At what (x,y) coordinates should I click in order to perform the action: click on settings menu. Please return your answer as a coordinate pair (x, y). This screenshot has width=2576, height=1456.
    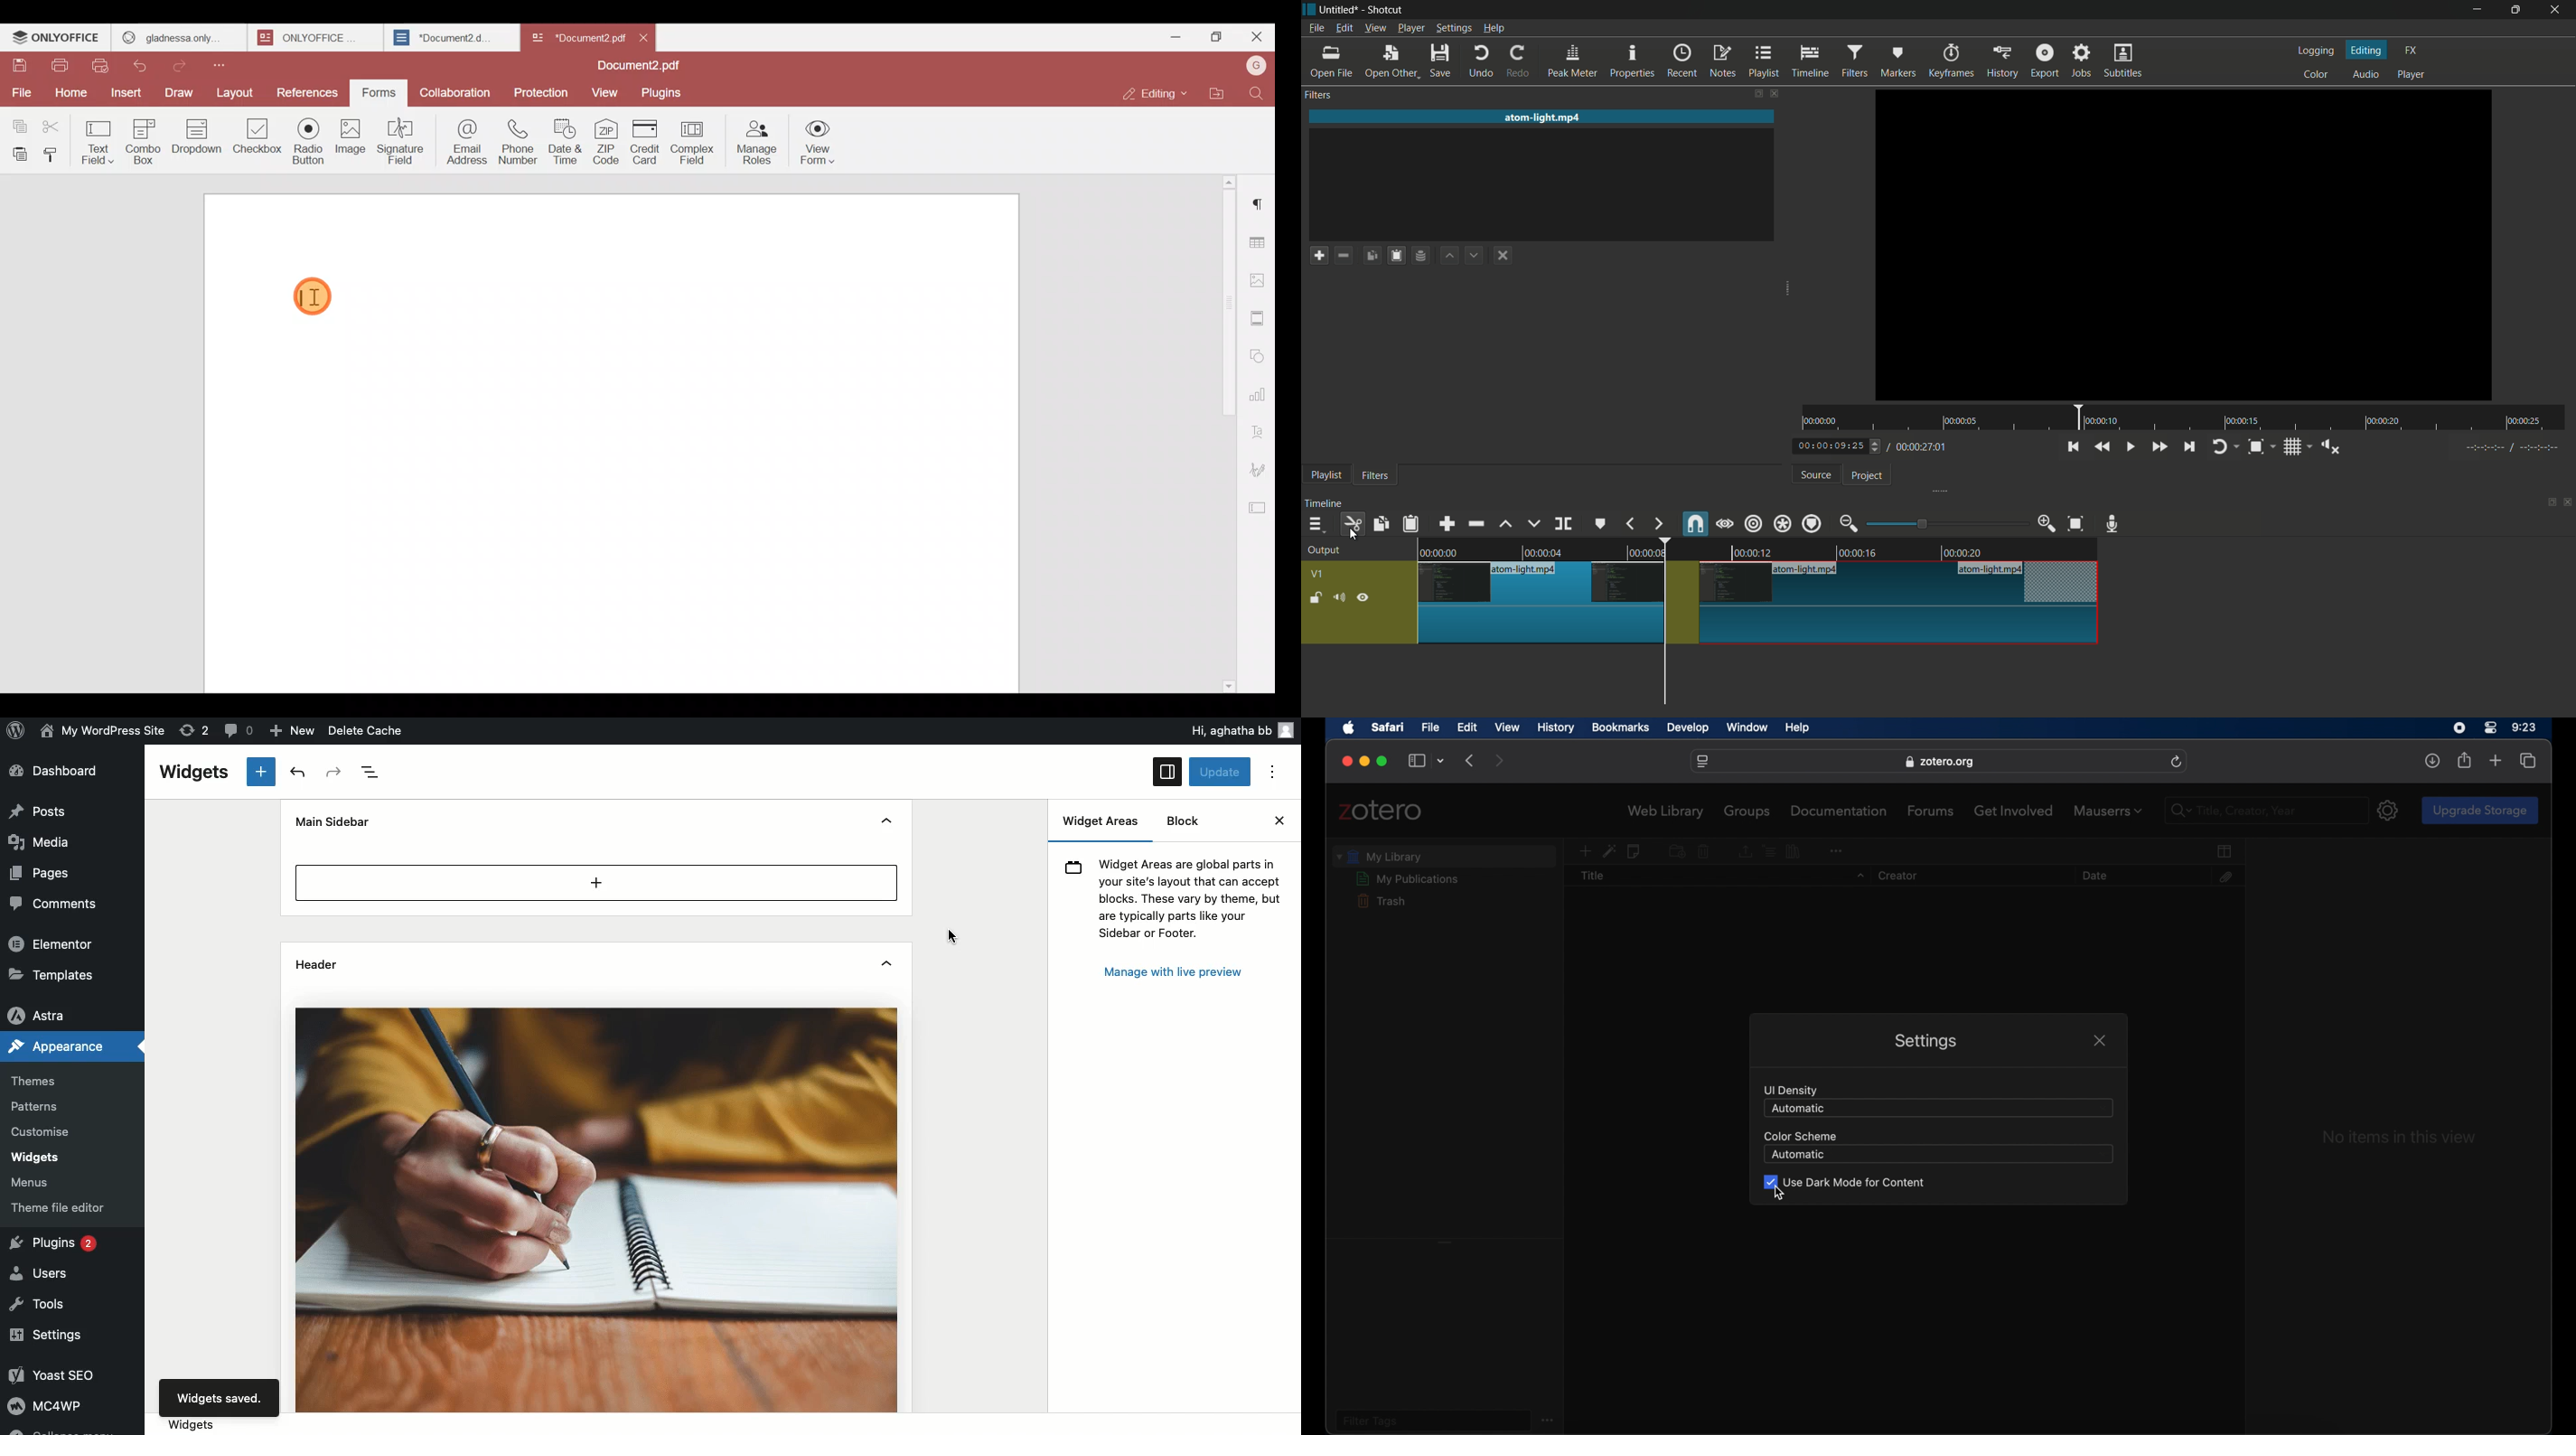
    Looking at the image, I should click on (1453, 29).